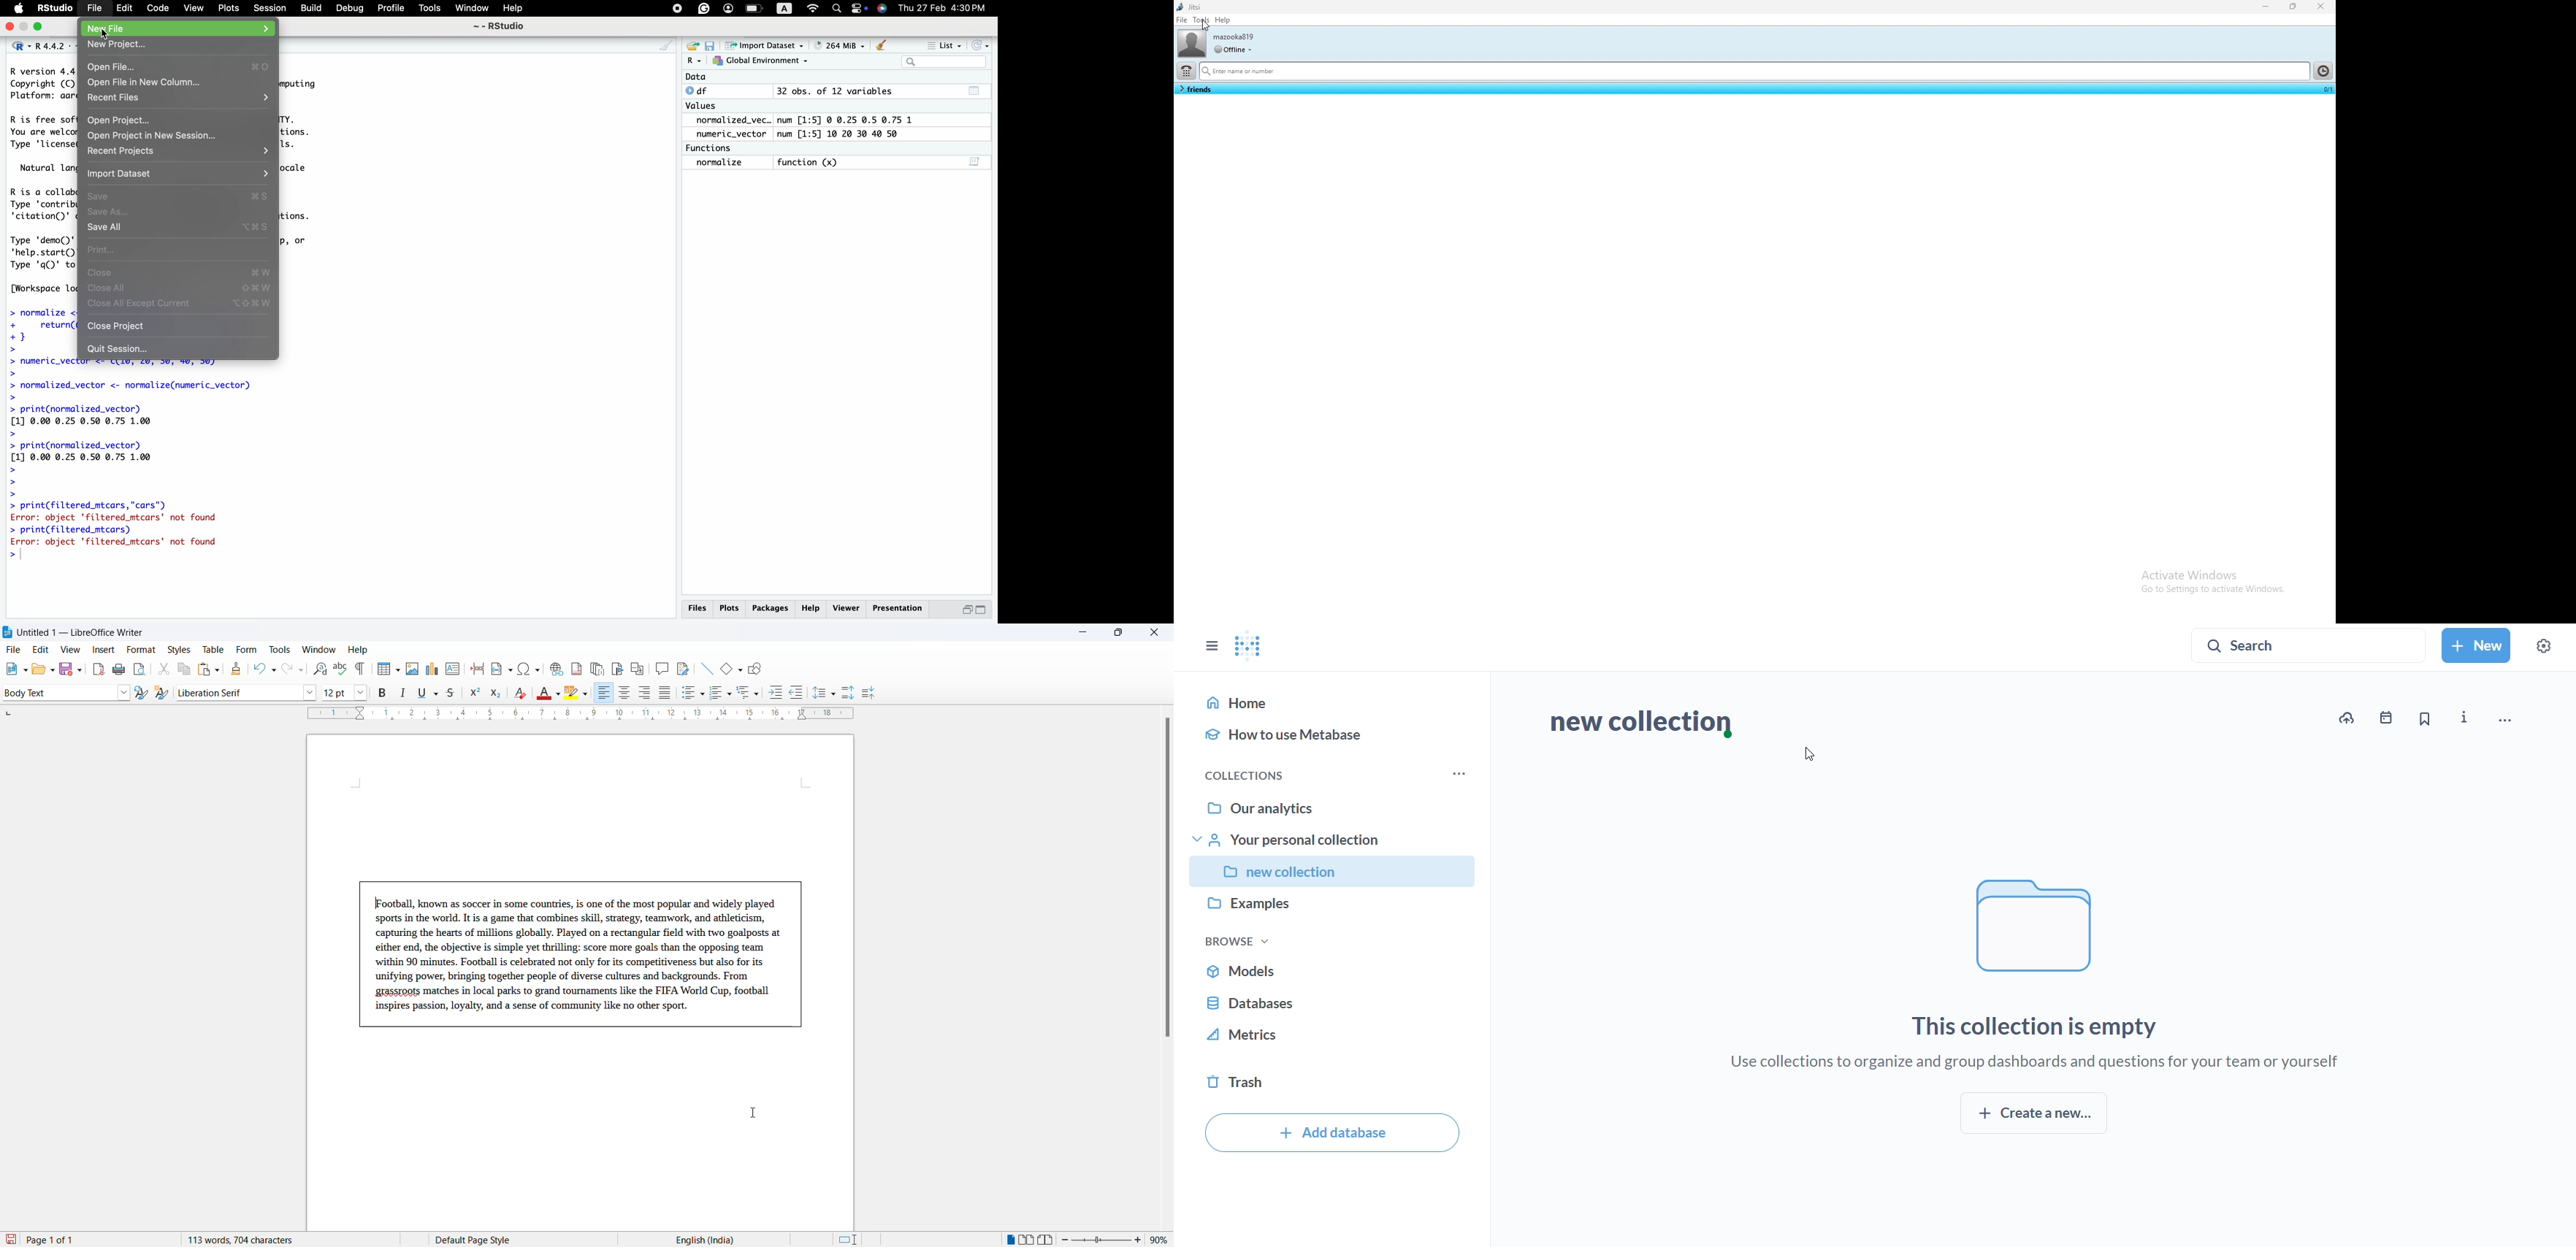 This screenshot has width=2576, height=1260. What do you see at coordinates (42, 85) in the screenshot?
I see `R version 4.4
Copyright (CO)
Platform: aar` at bounding box center [42, 85].